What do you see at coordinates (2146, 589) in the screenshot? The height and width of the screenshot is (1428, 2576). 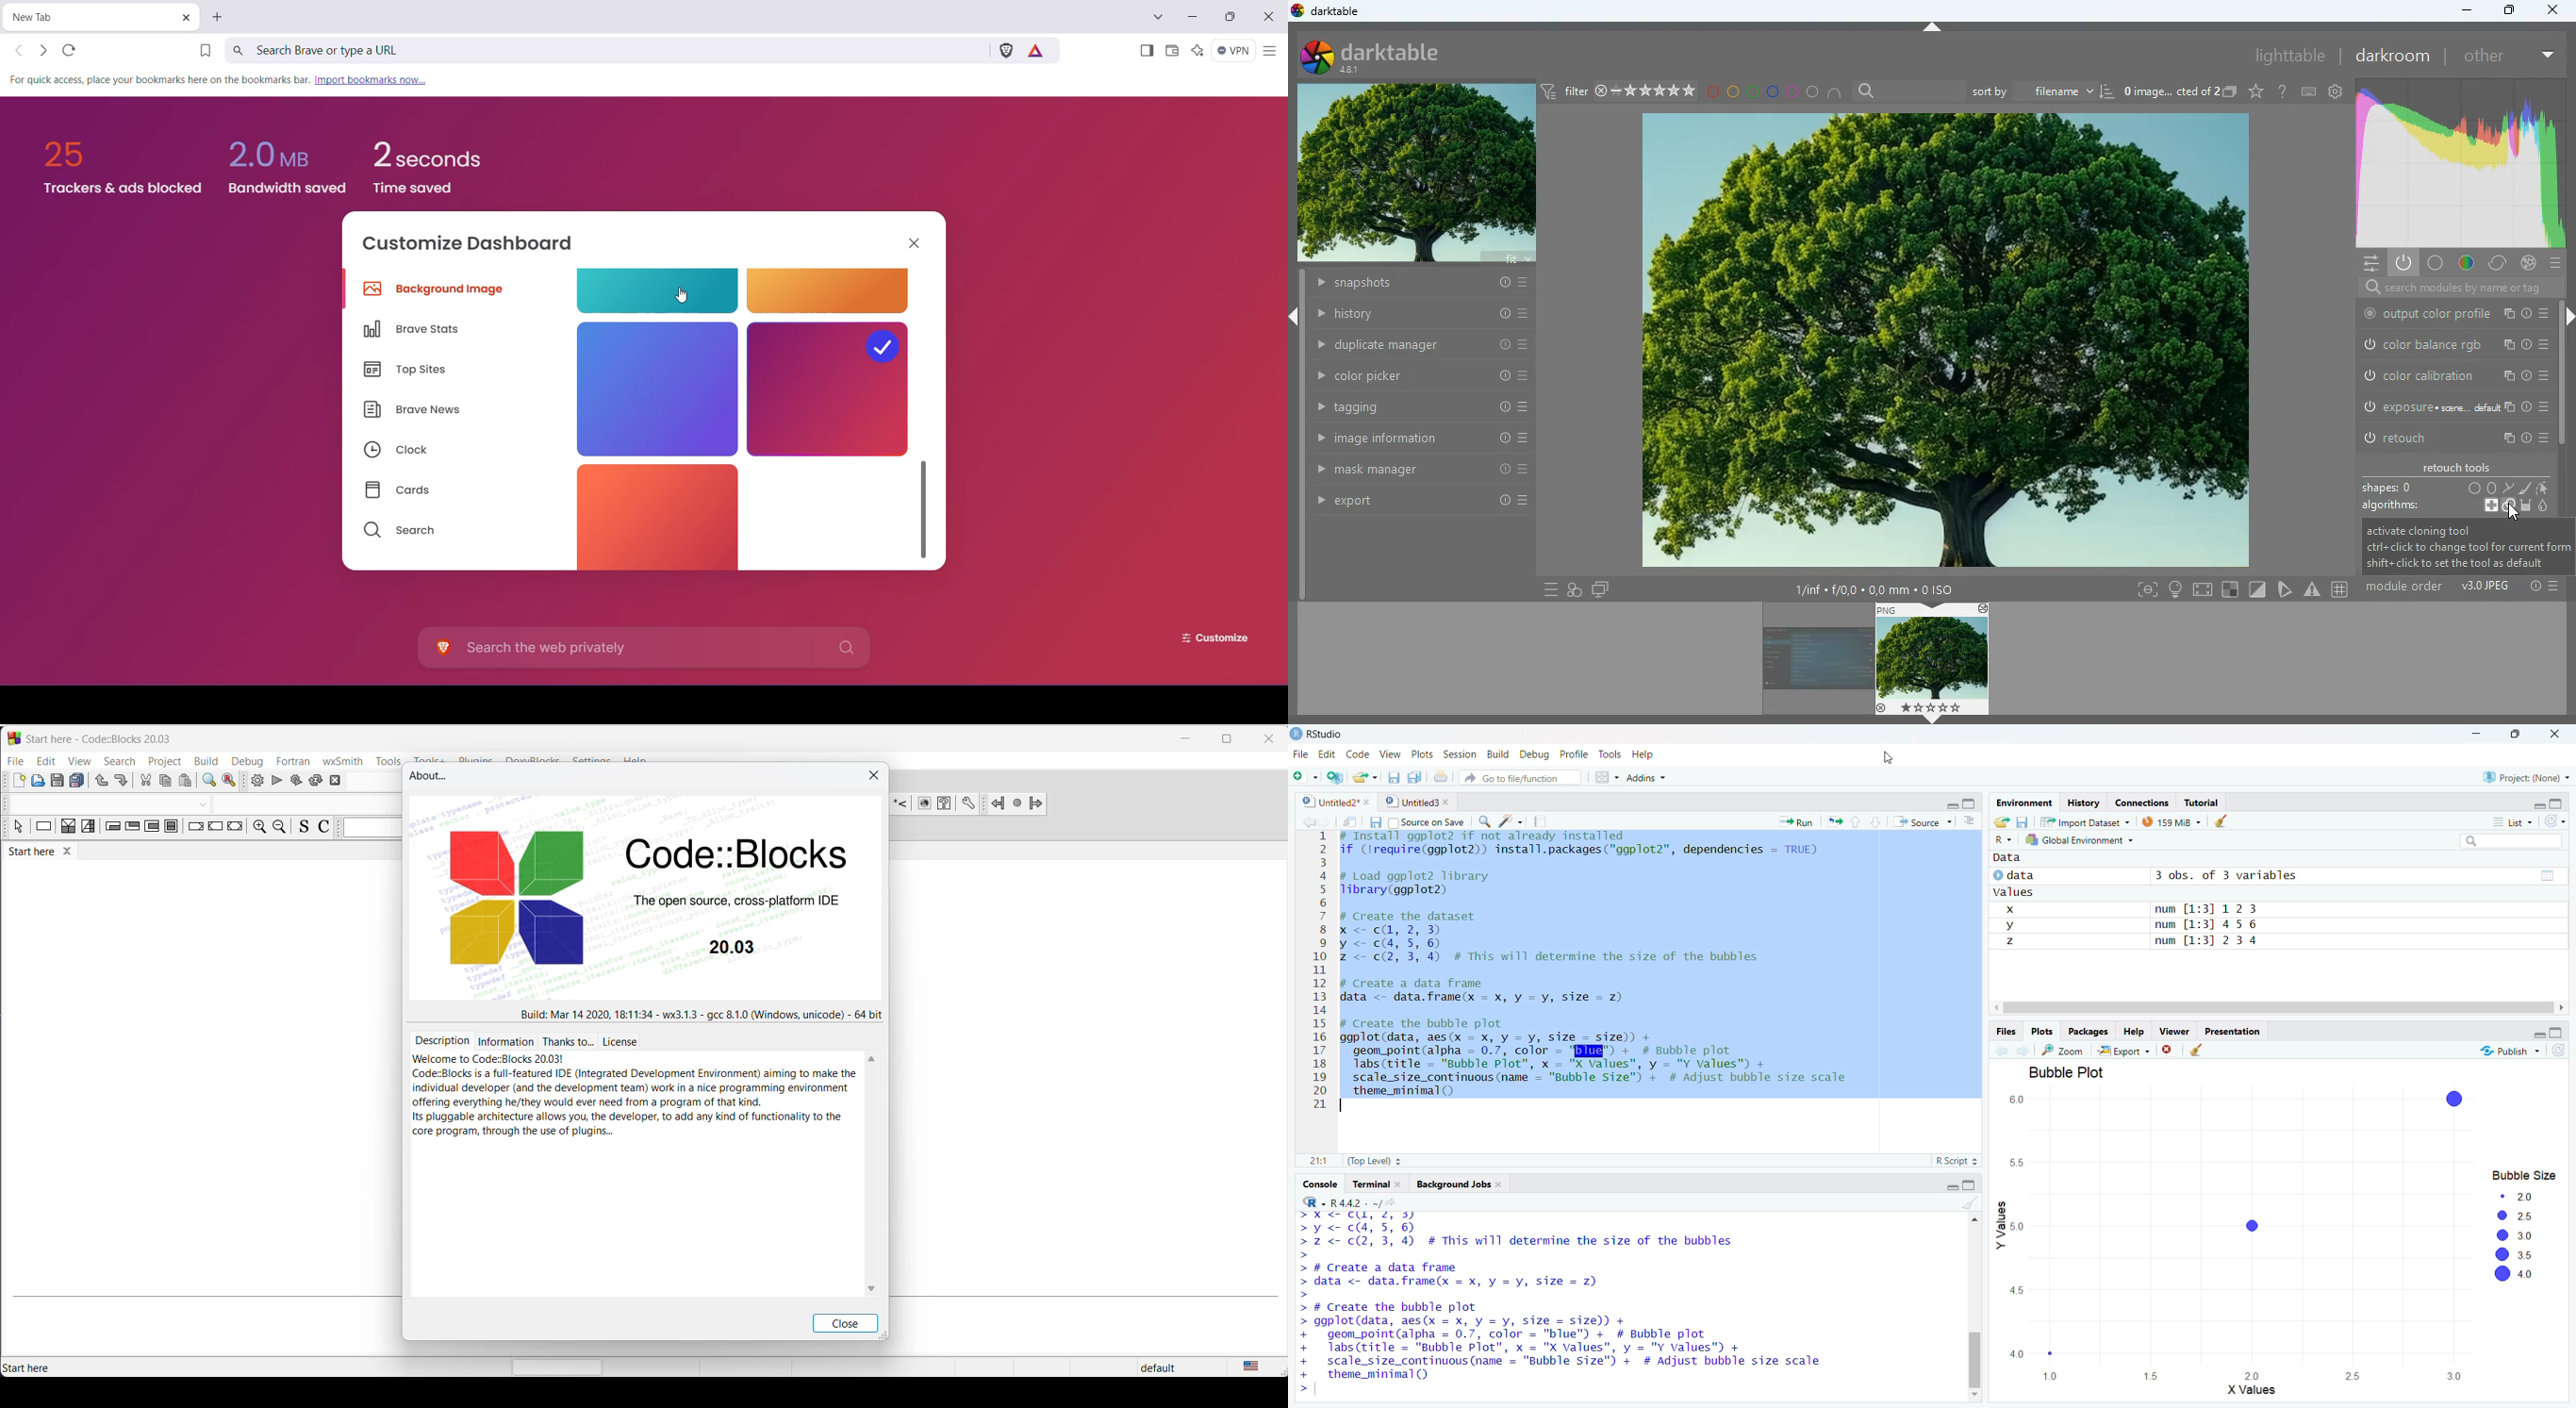 I see `frame` at bounding box center [2146, 589].